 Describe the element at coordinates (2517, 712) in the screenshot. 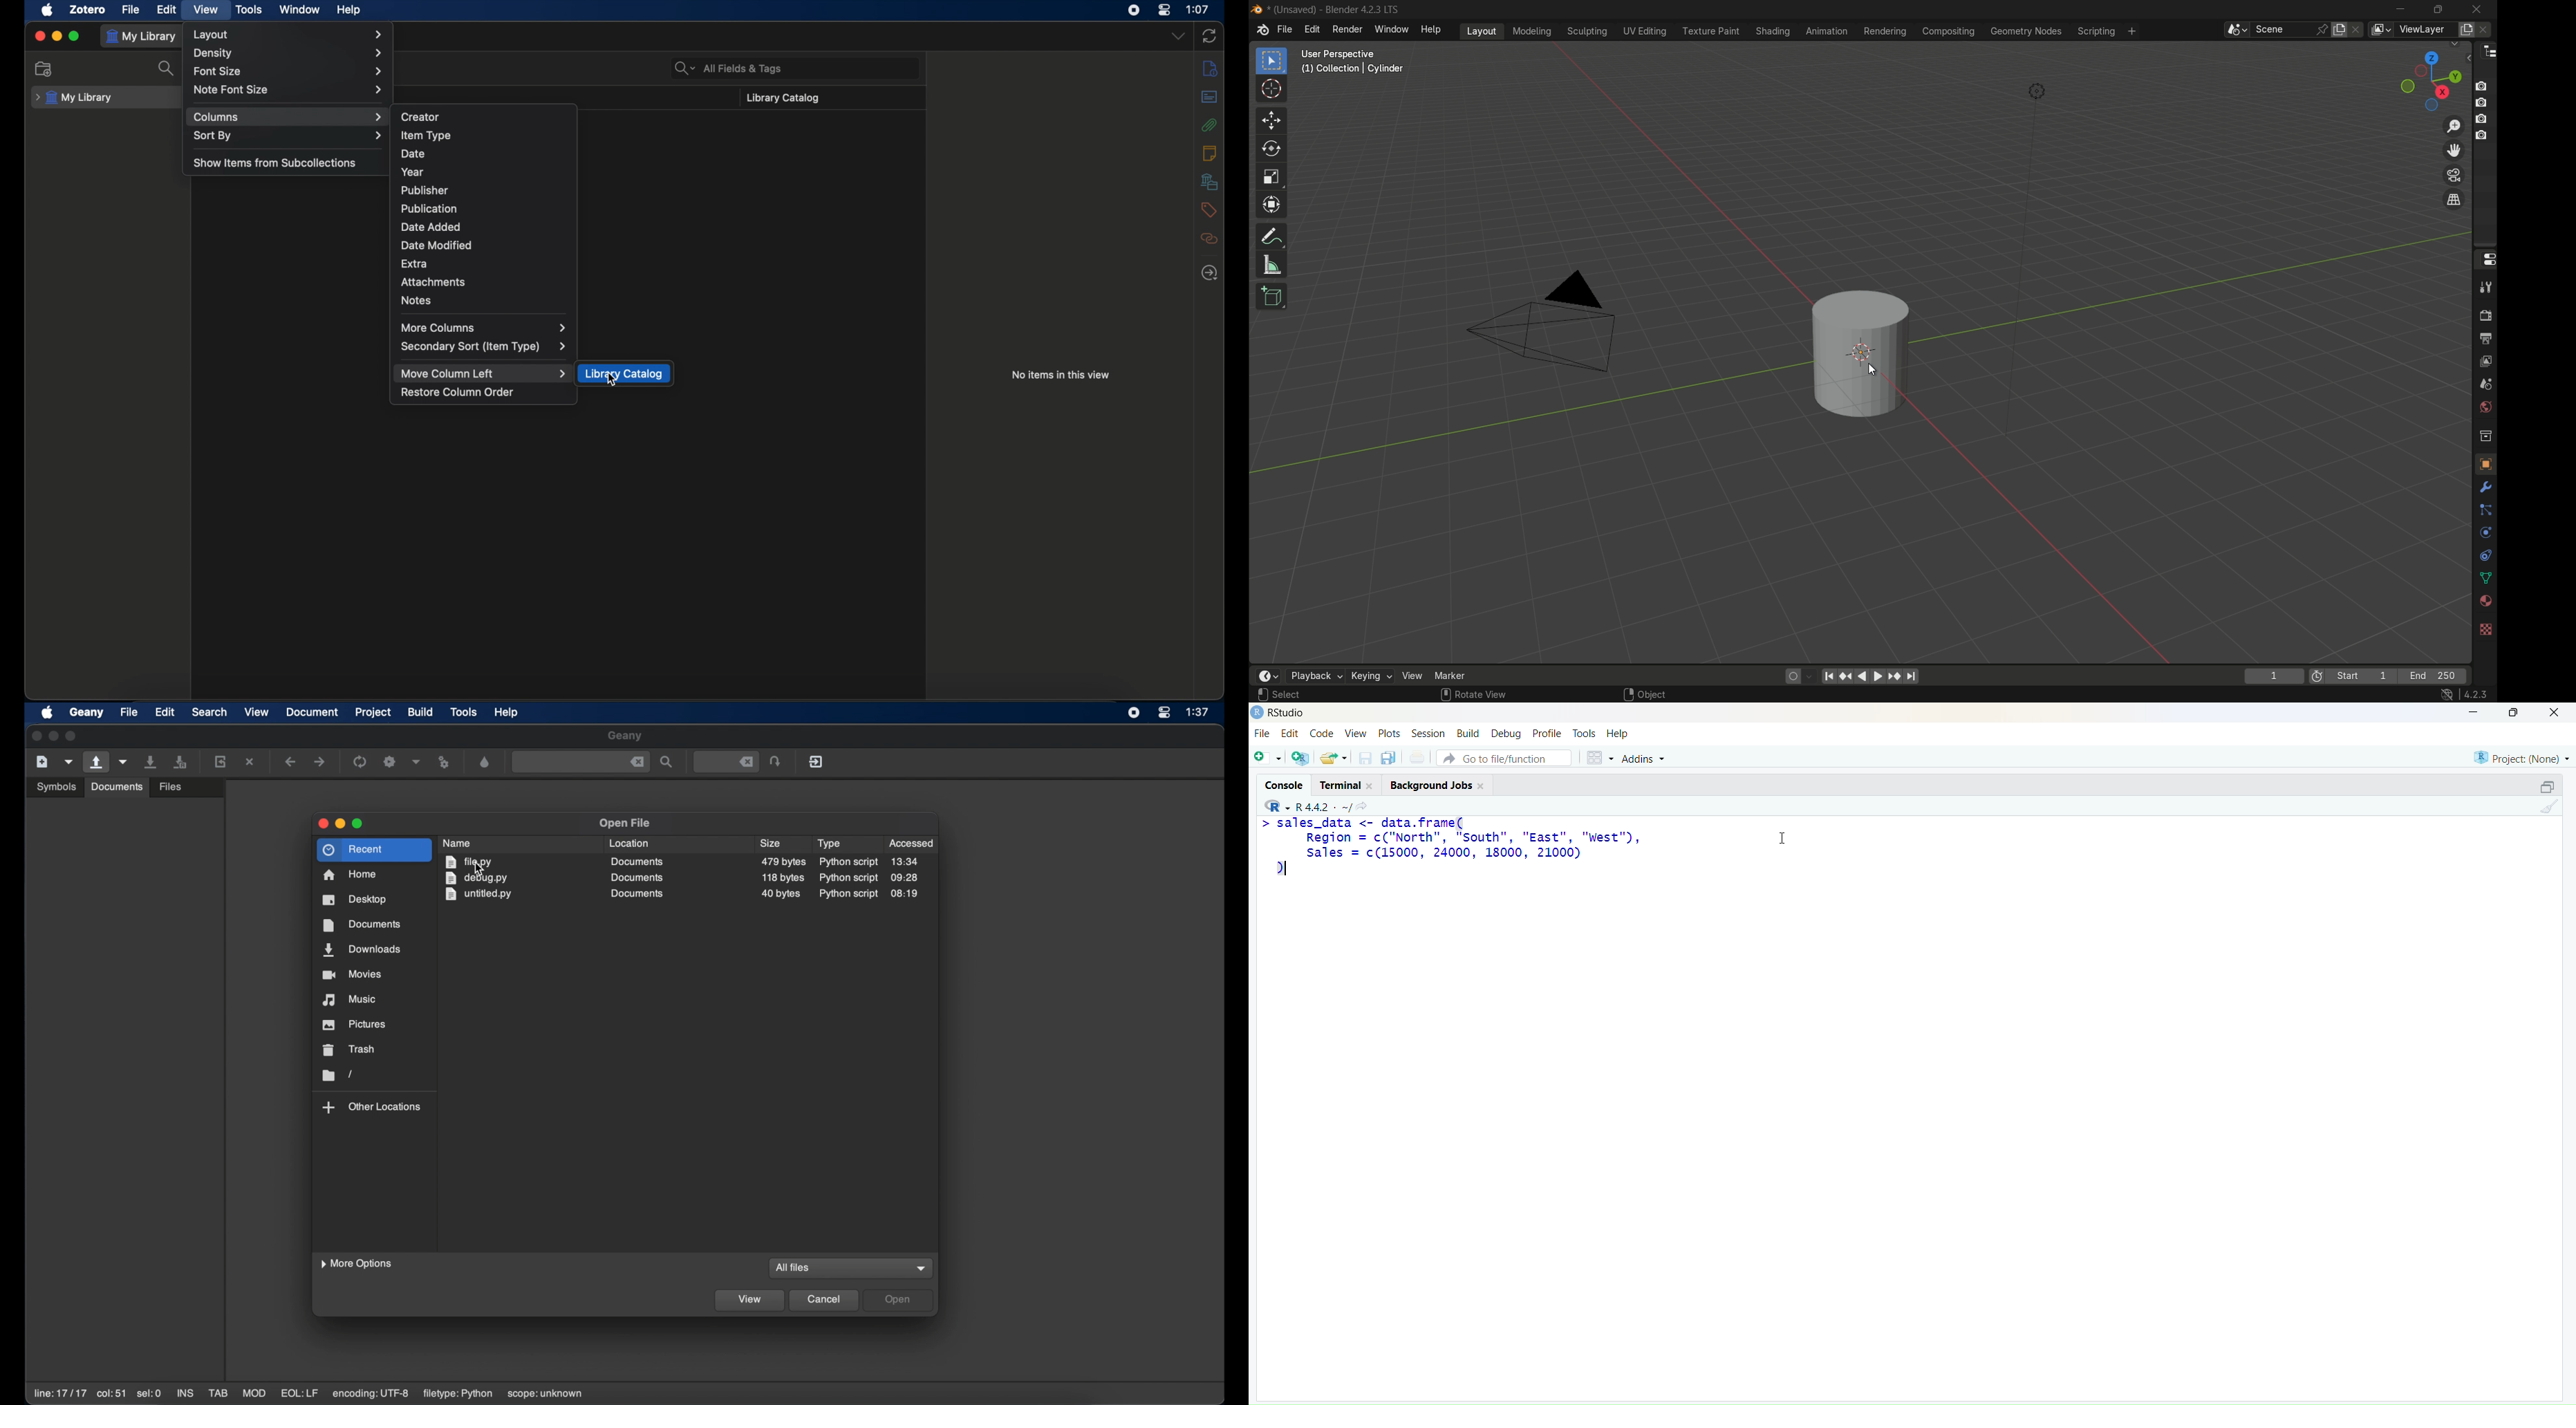

I see `maximise` at that location.